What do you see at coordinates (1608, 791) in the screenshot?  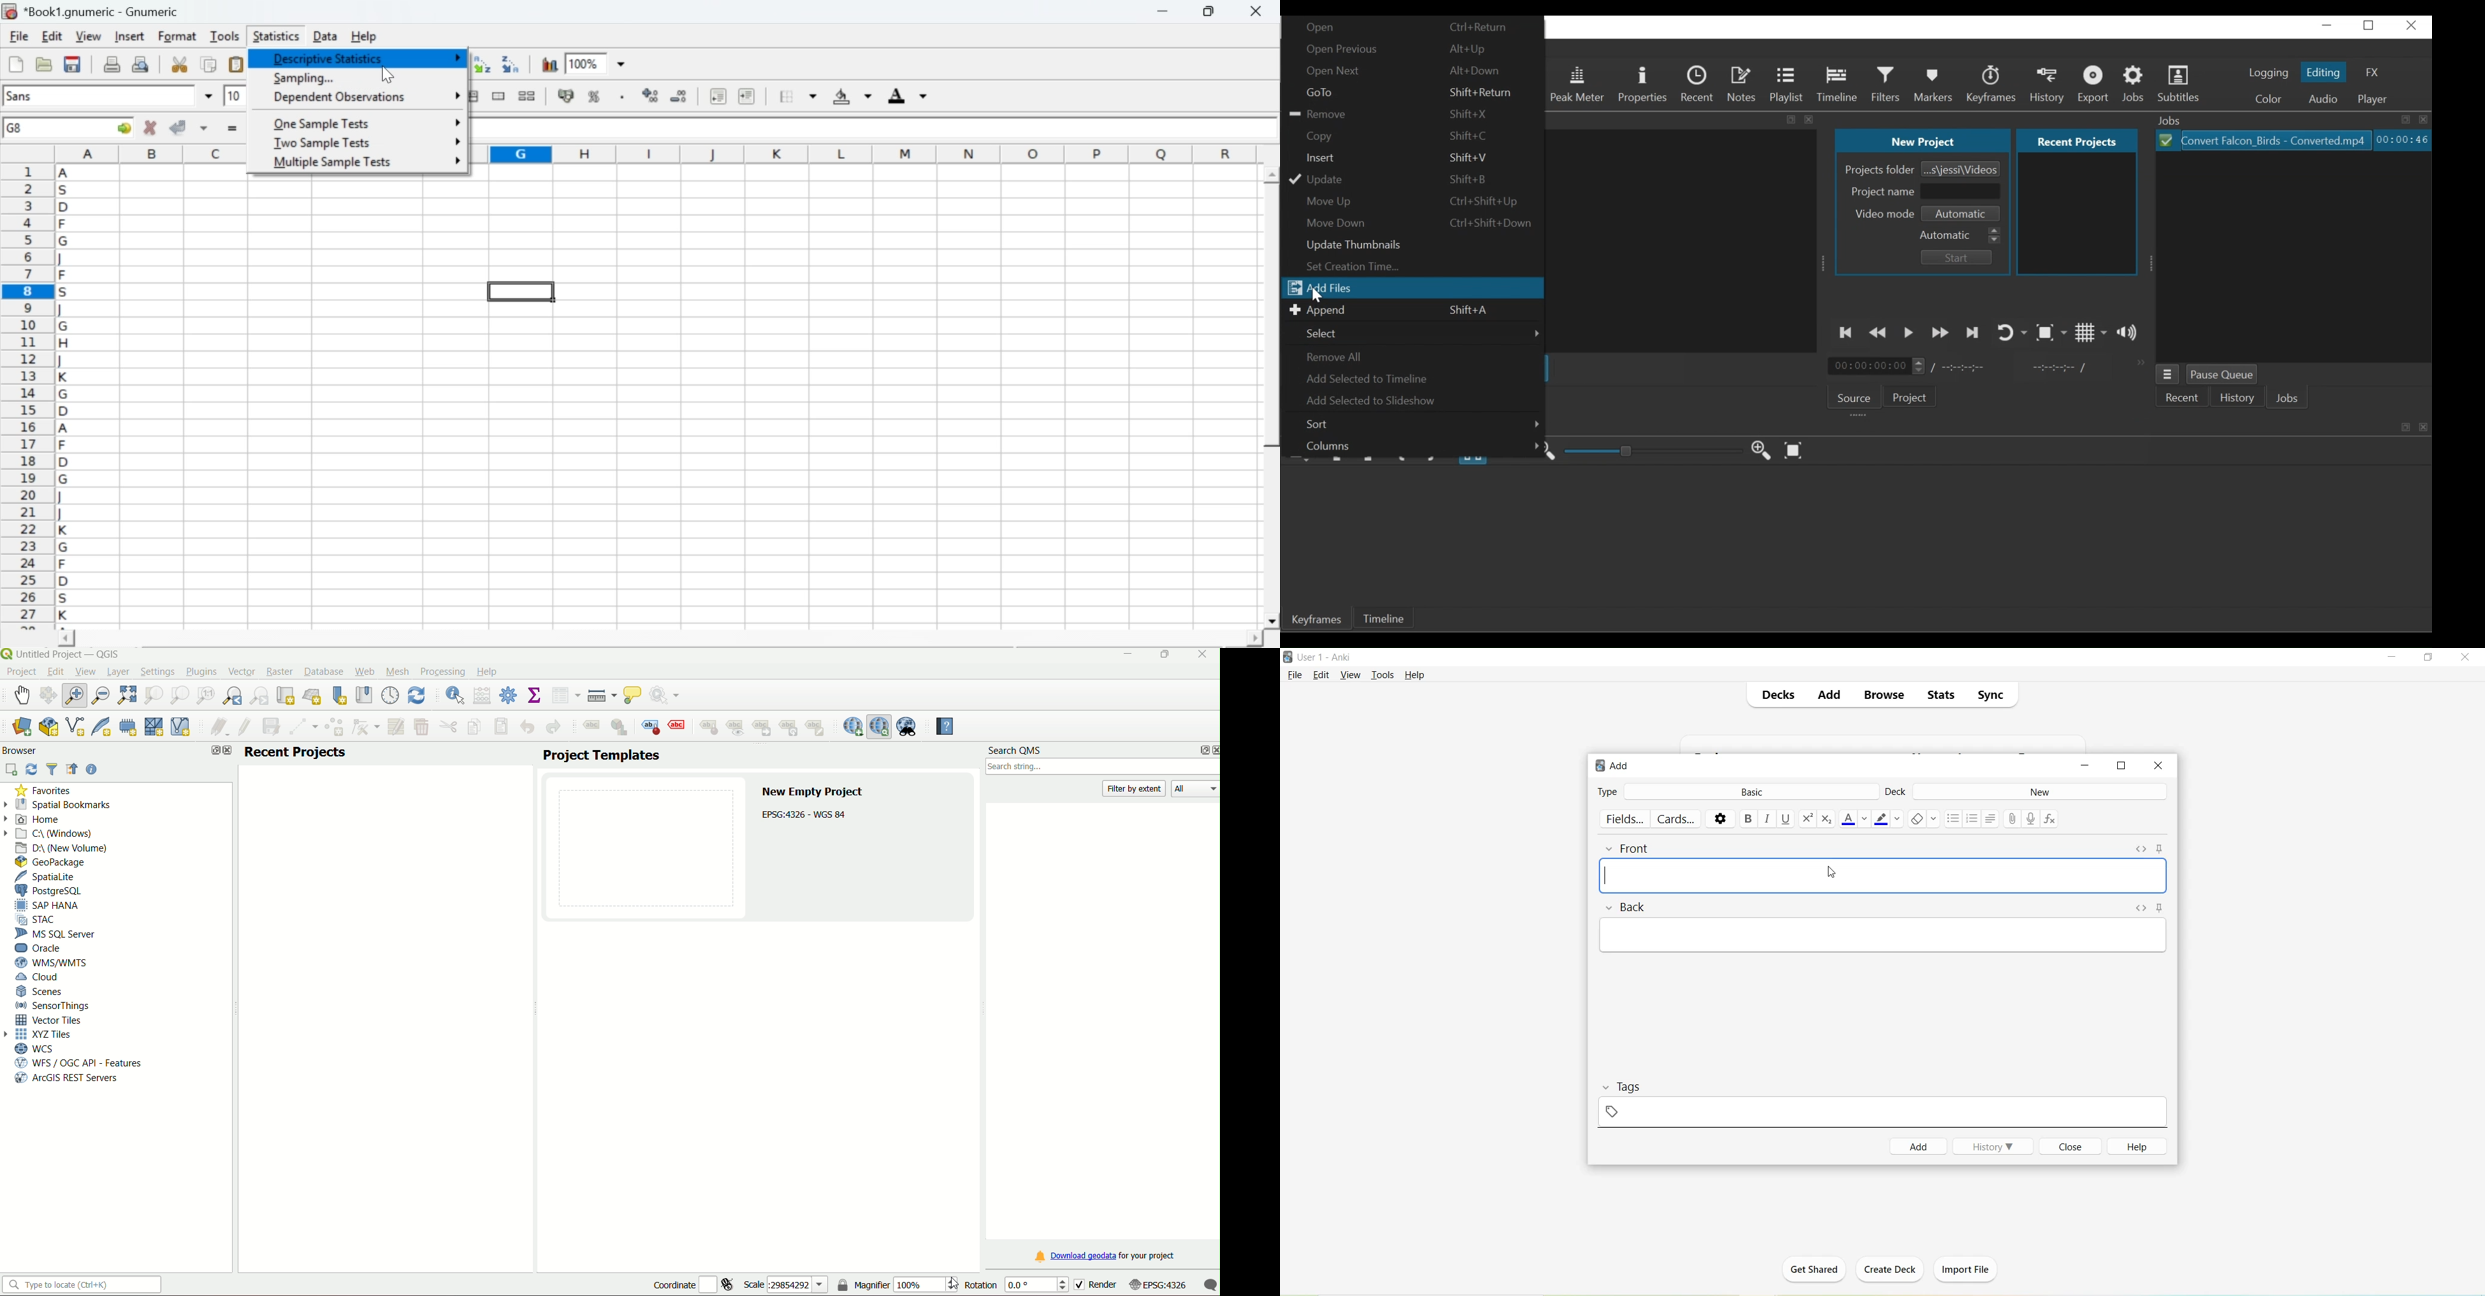 I see `Type` at bounding box center [1608, 791].